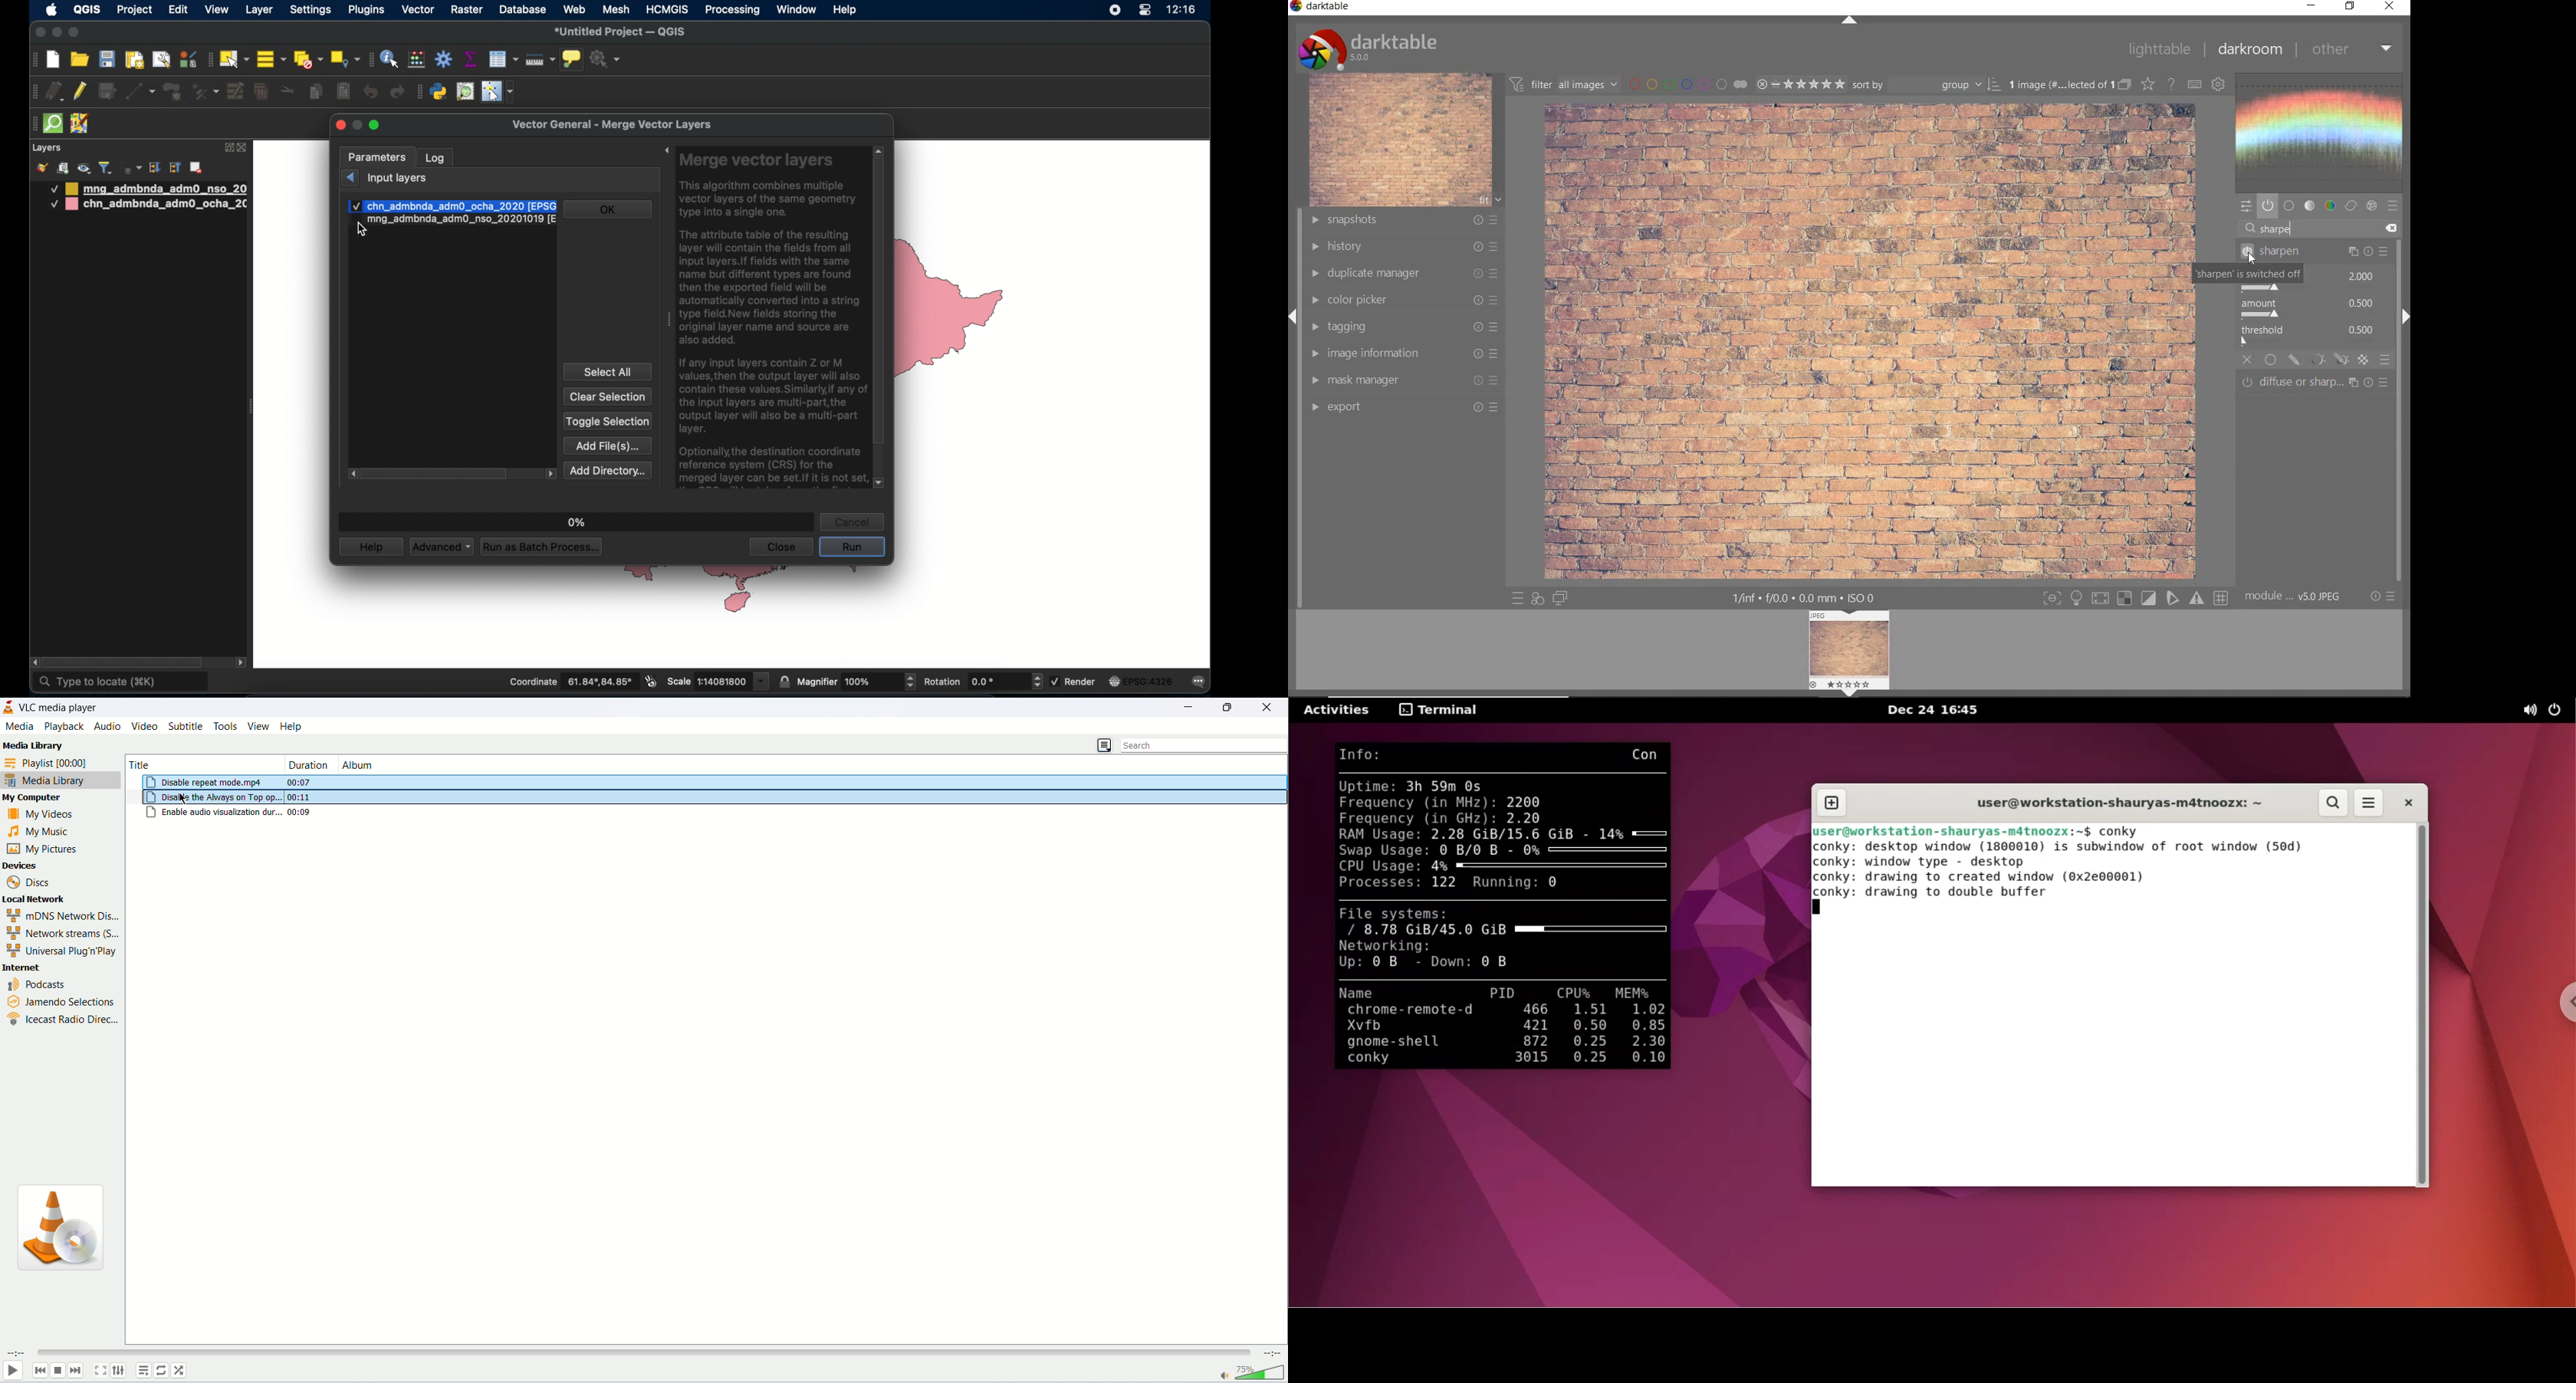  What do you see at coordinates (2351, 206) in the screenshot?
I see `correct ` at bounding box center [2351, 206].